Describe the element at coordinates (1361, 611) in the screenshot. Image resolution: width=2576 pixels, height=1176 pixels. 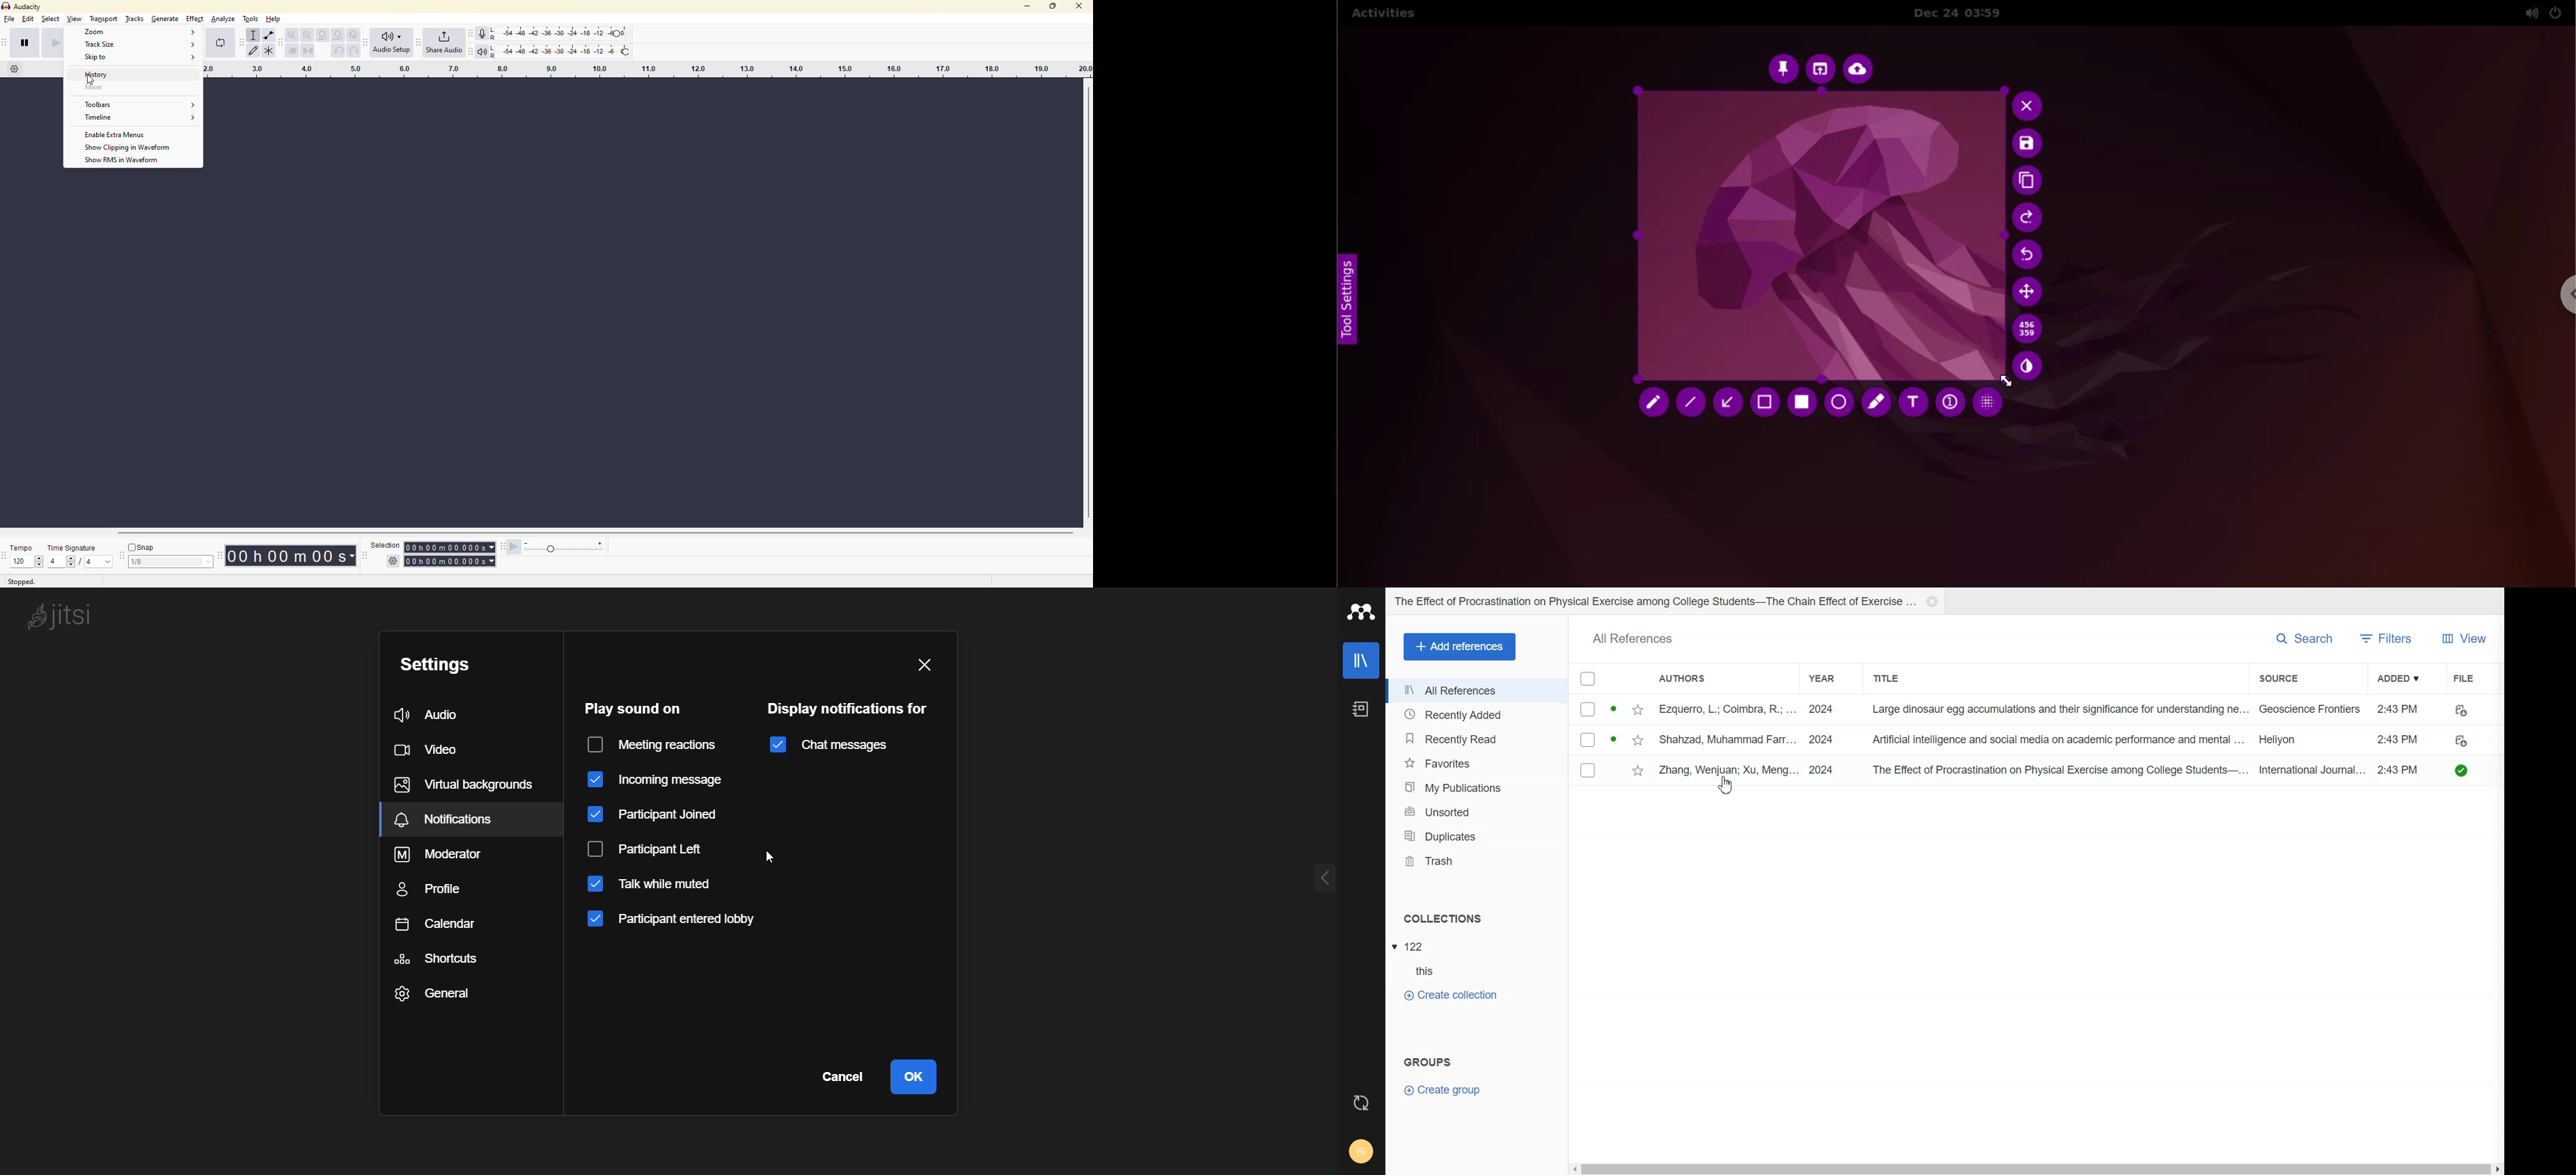
I see `Logo` at that location.